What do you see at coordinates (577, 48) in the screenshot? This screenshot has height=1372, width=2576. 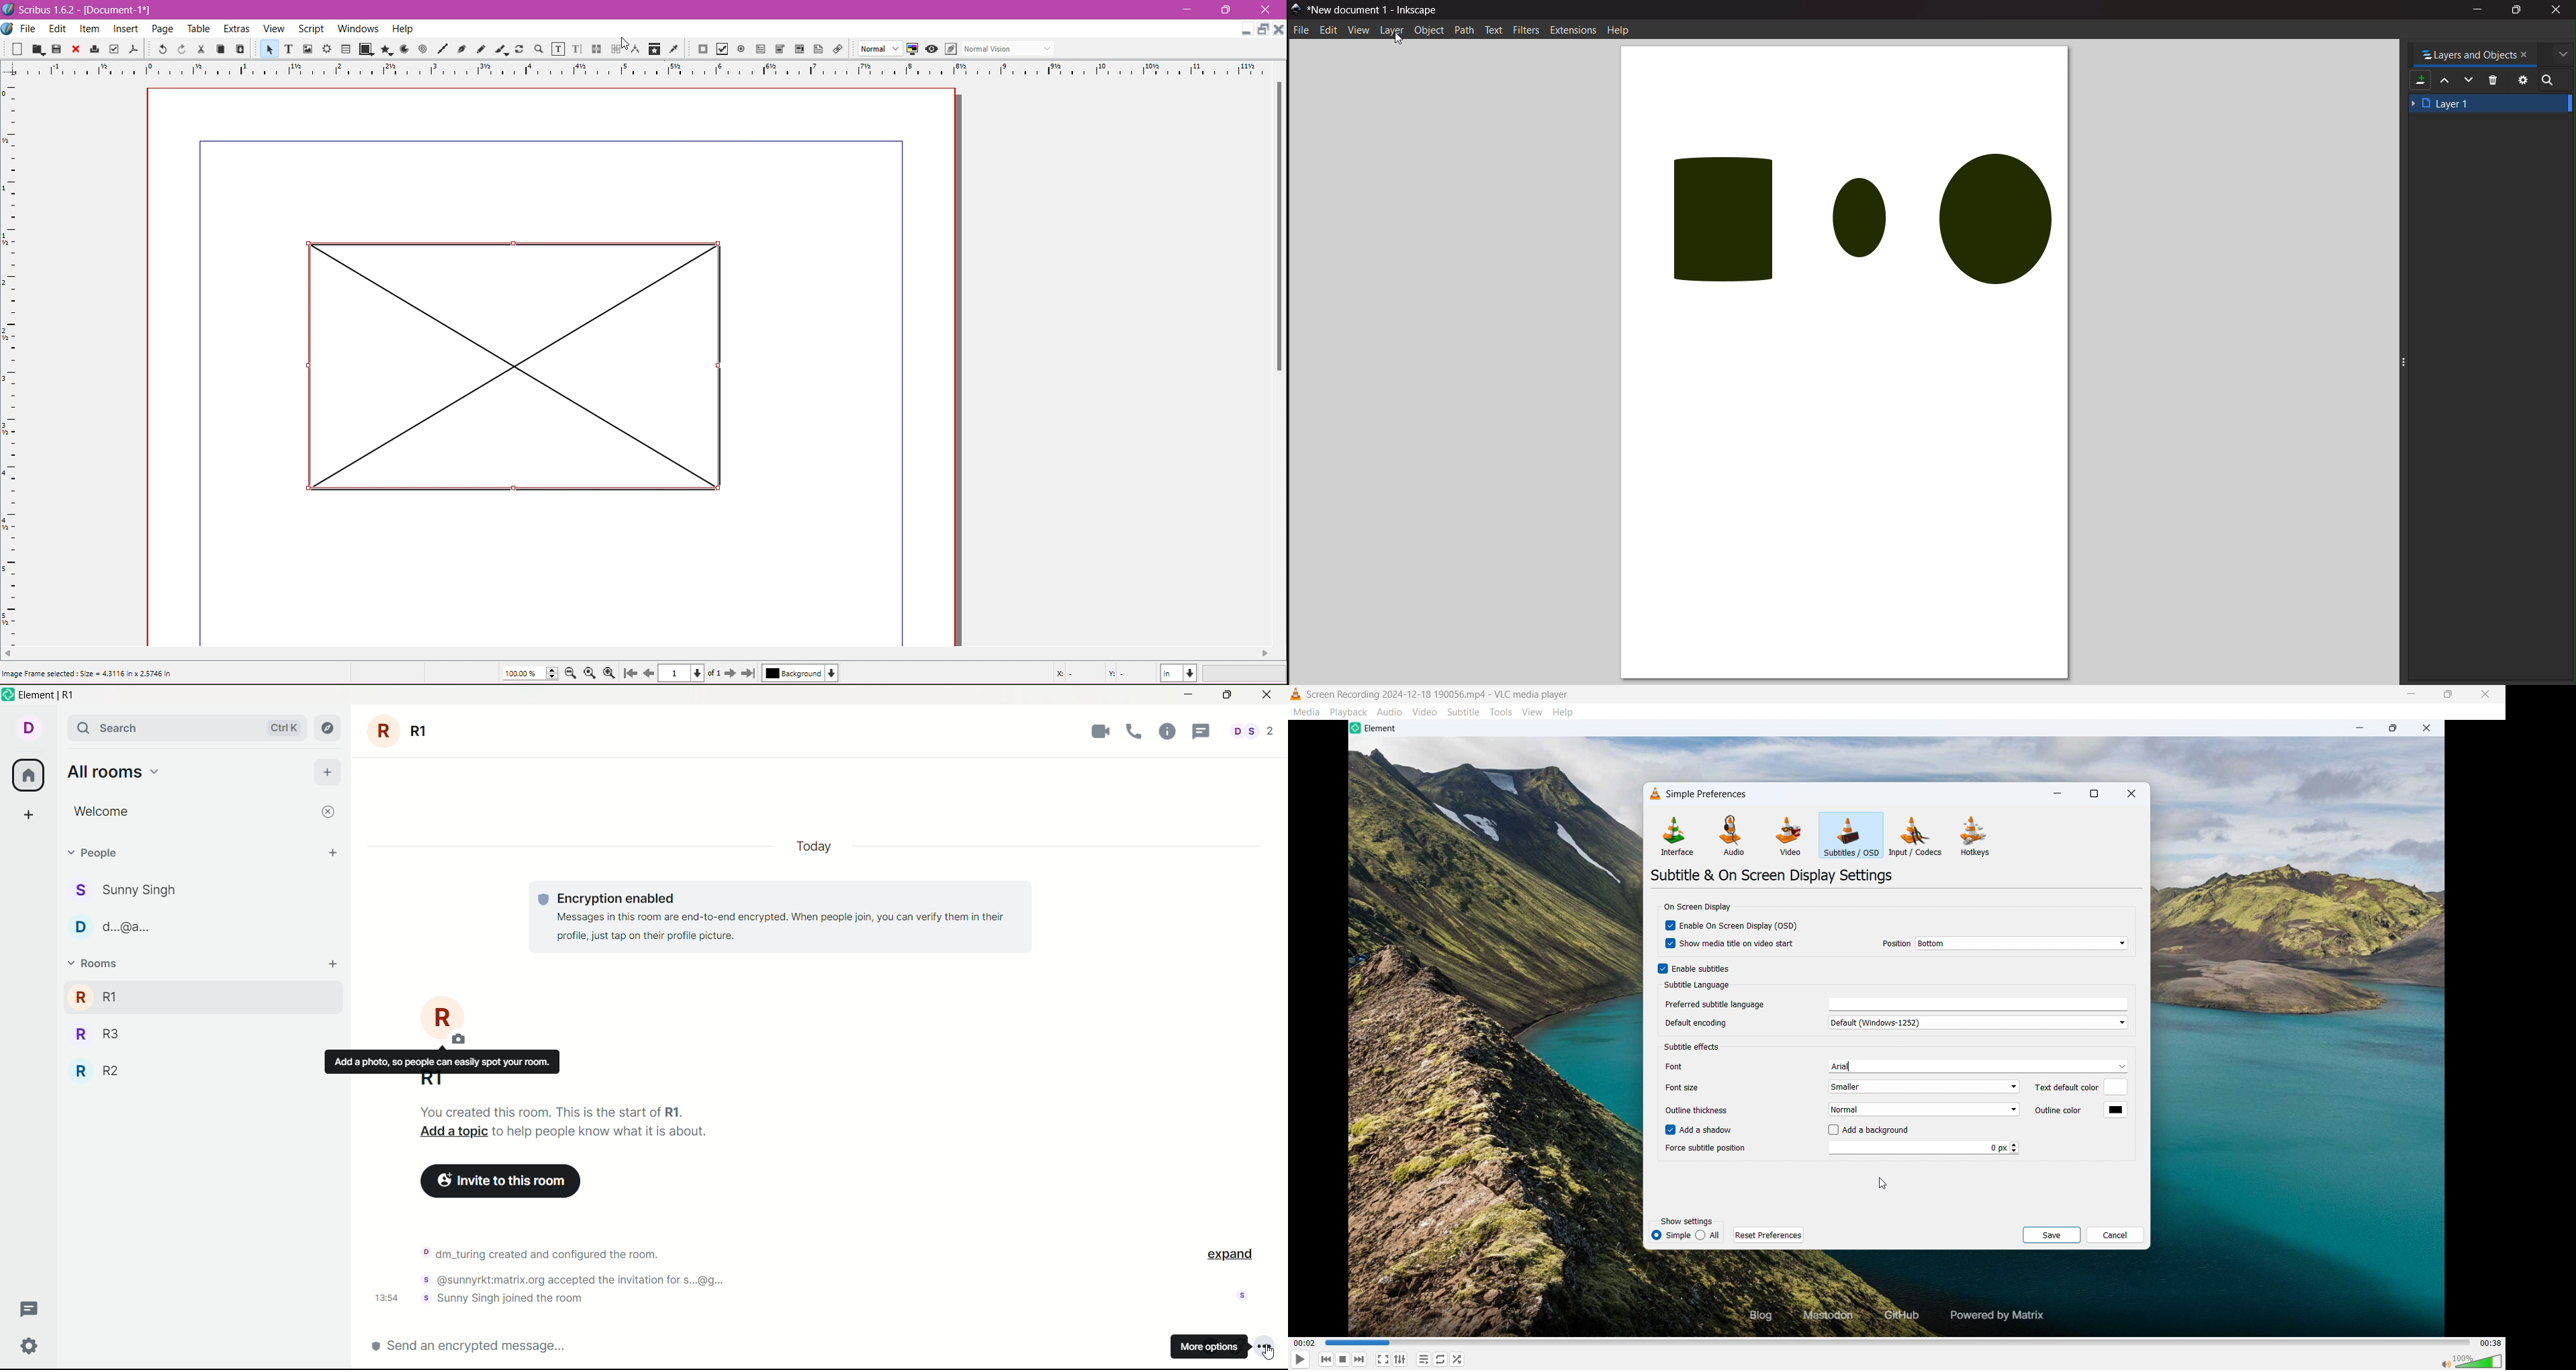 I see `Edit Text with Story Editor` at bounding box center [577, 48].